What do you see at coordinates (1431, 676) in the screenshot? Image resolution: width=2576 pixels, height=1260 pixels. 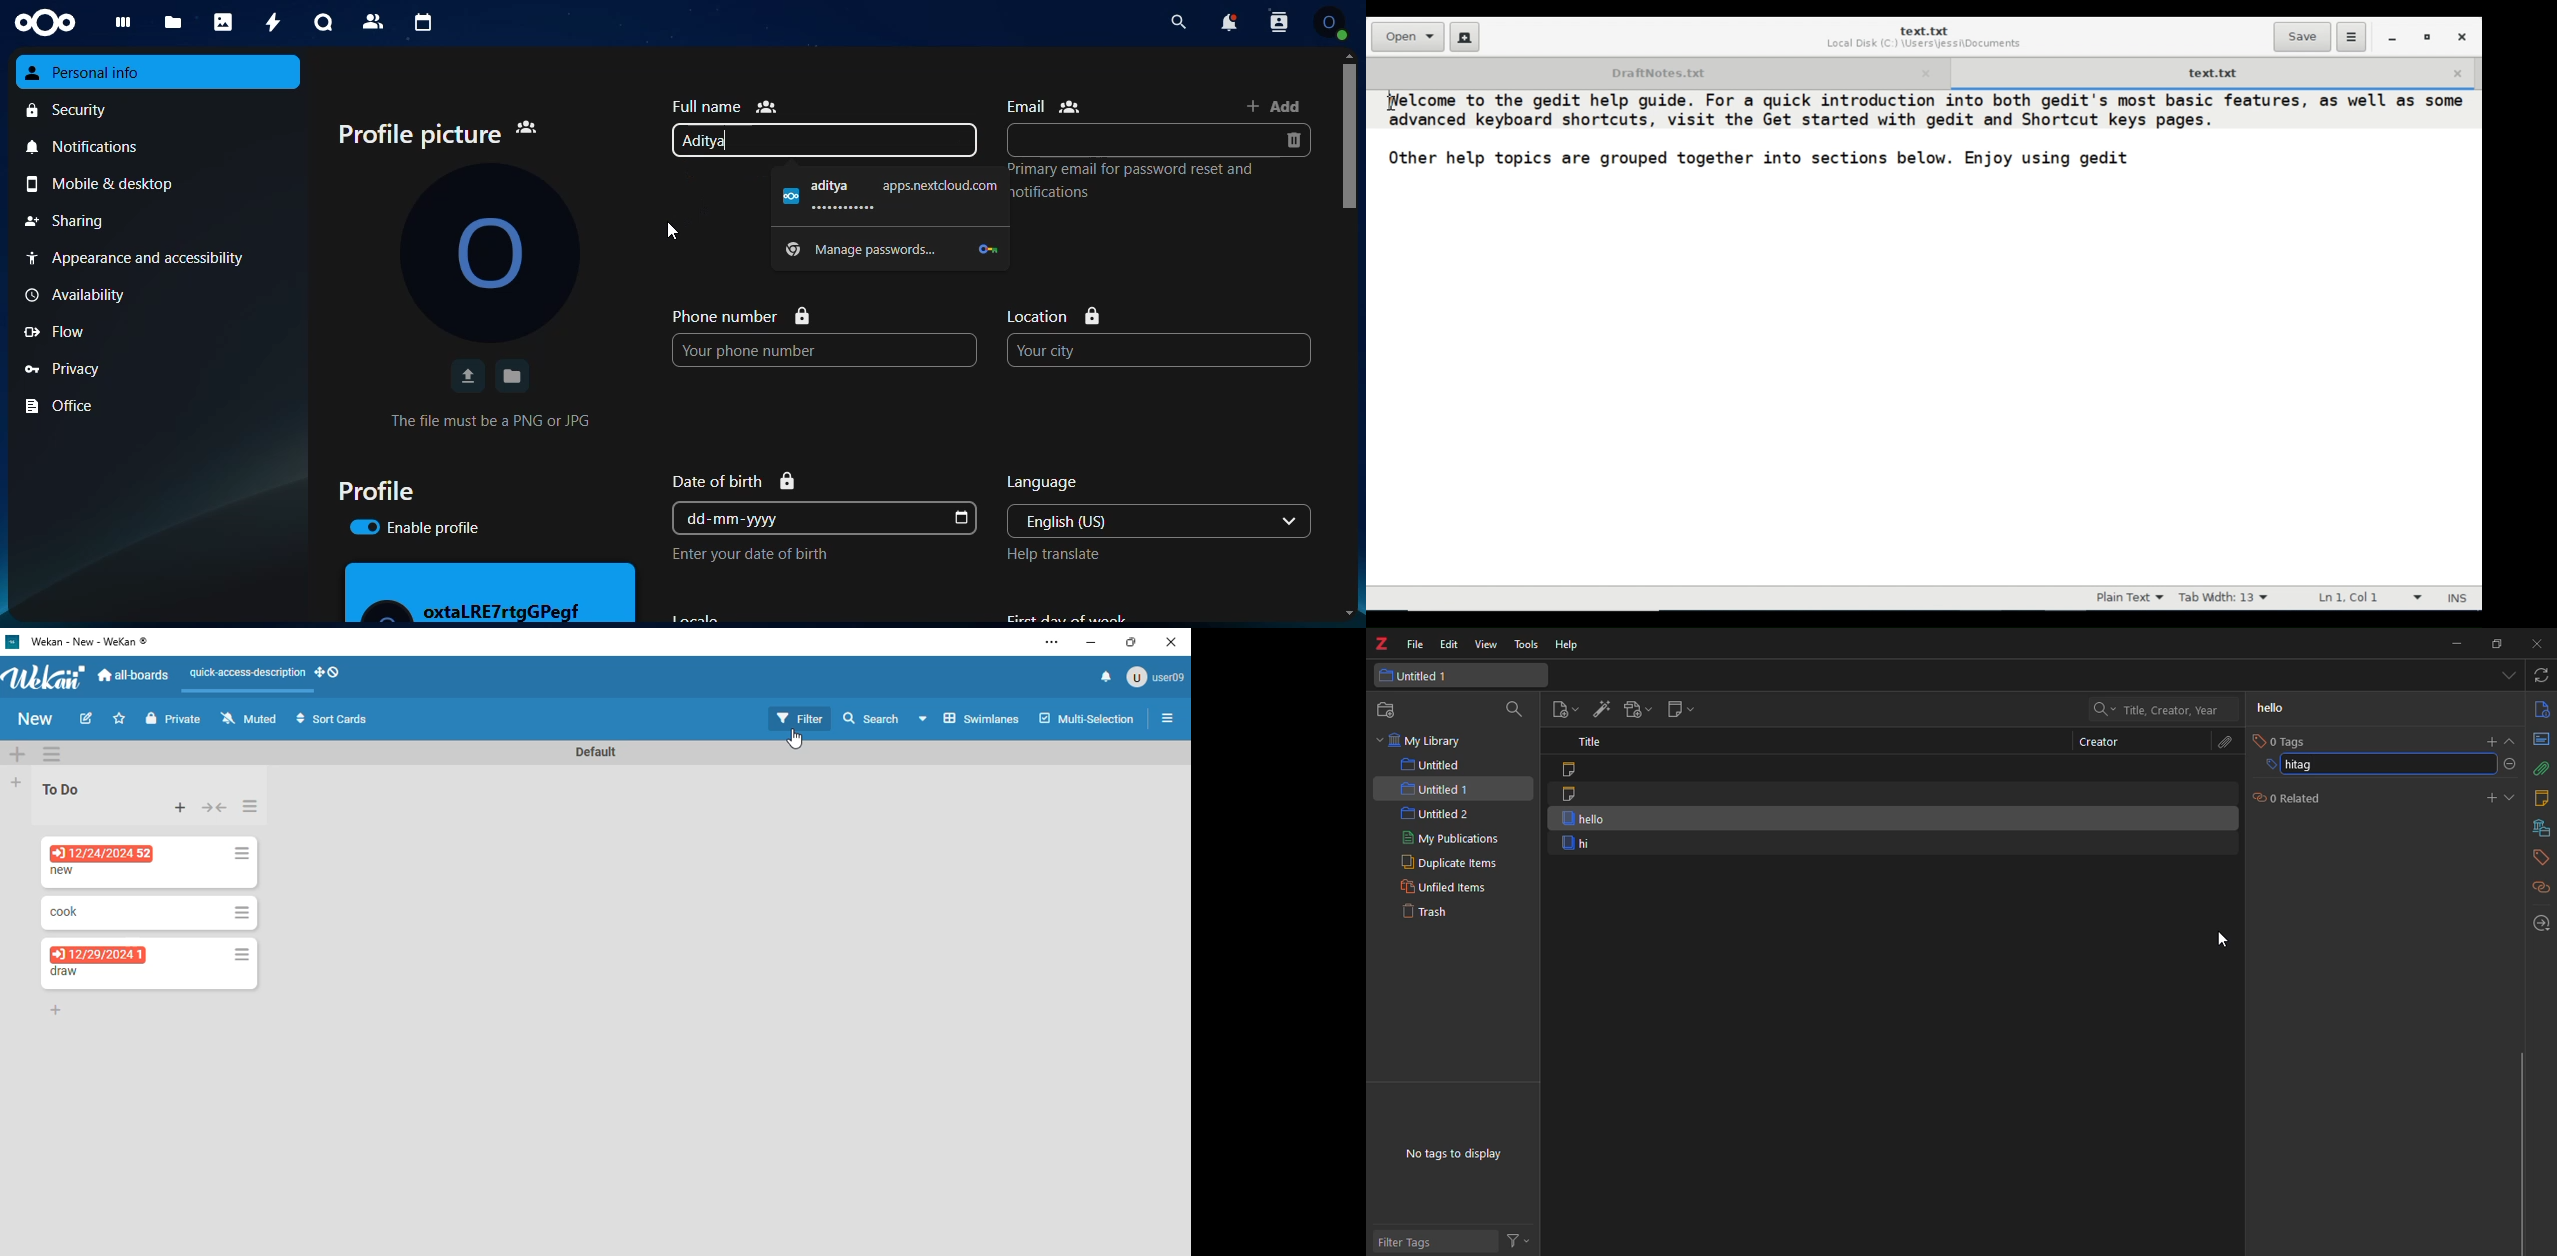 I see `untitled 1` at bounding box center [1431, 676].